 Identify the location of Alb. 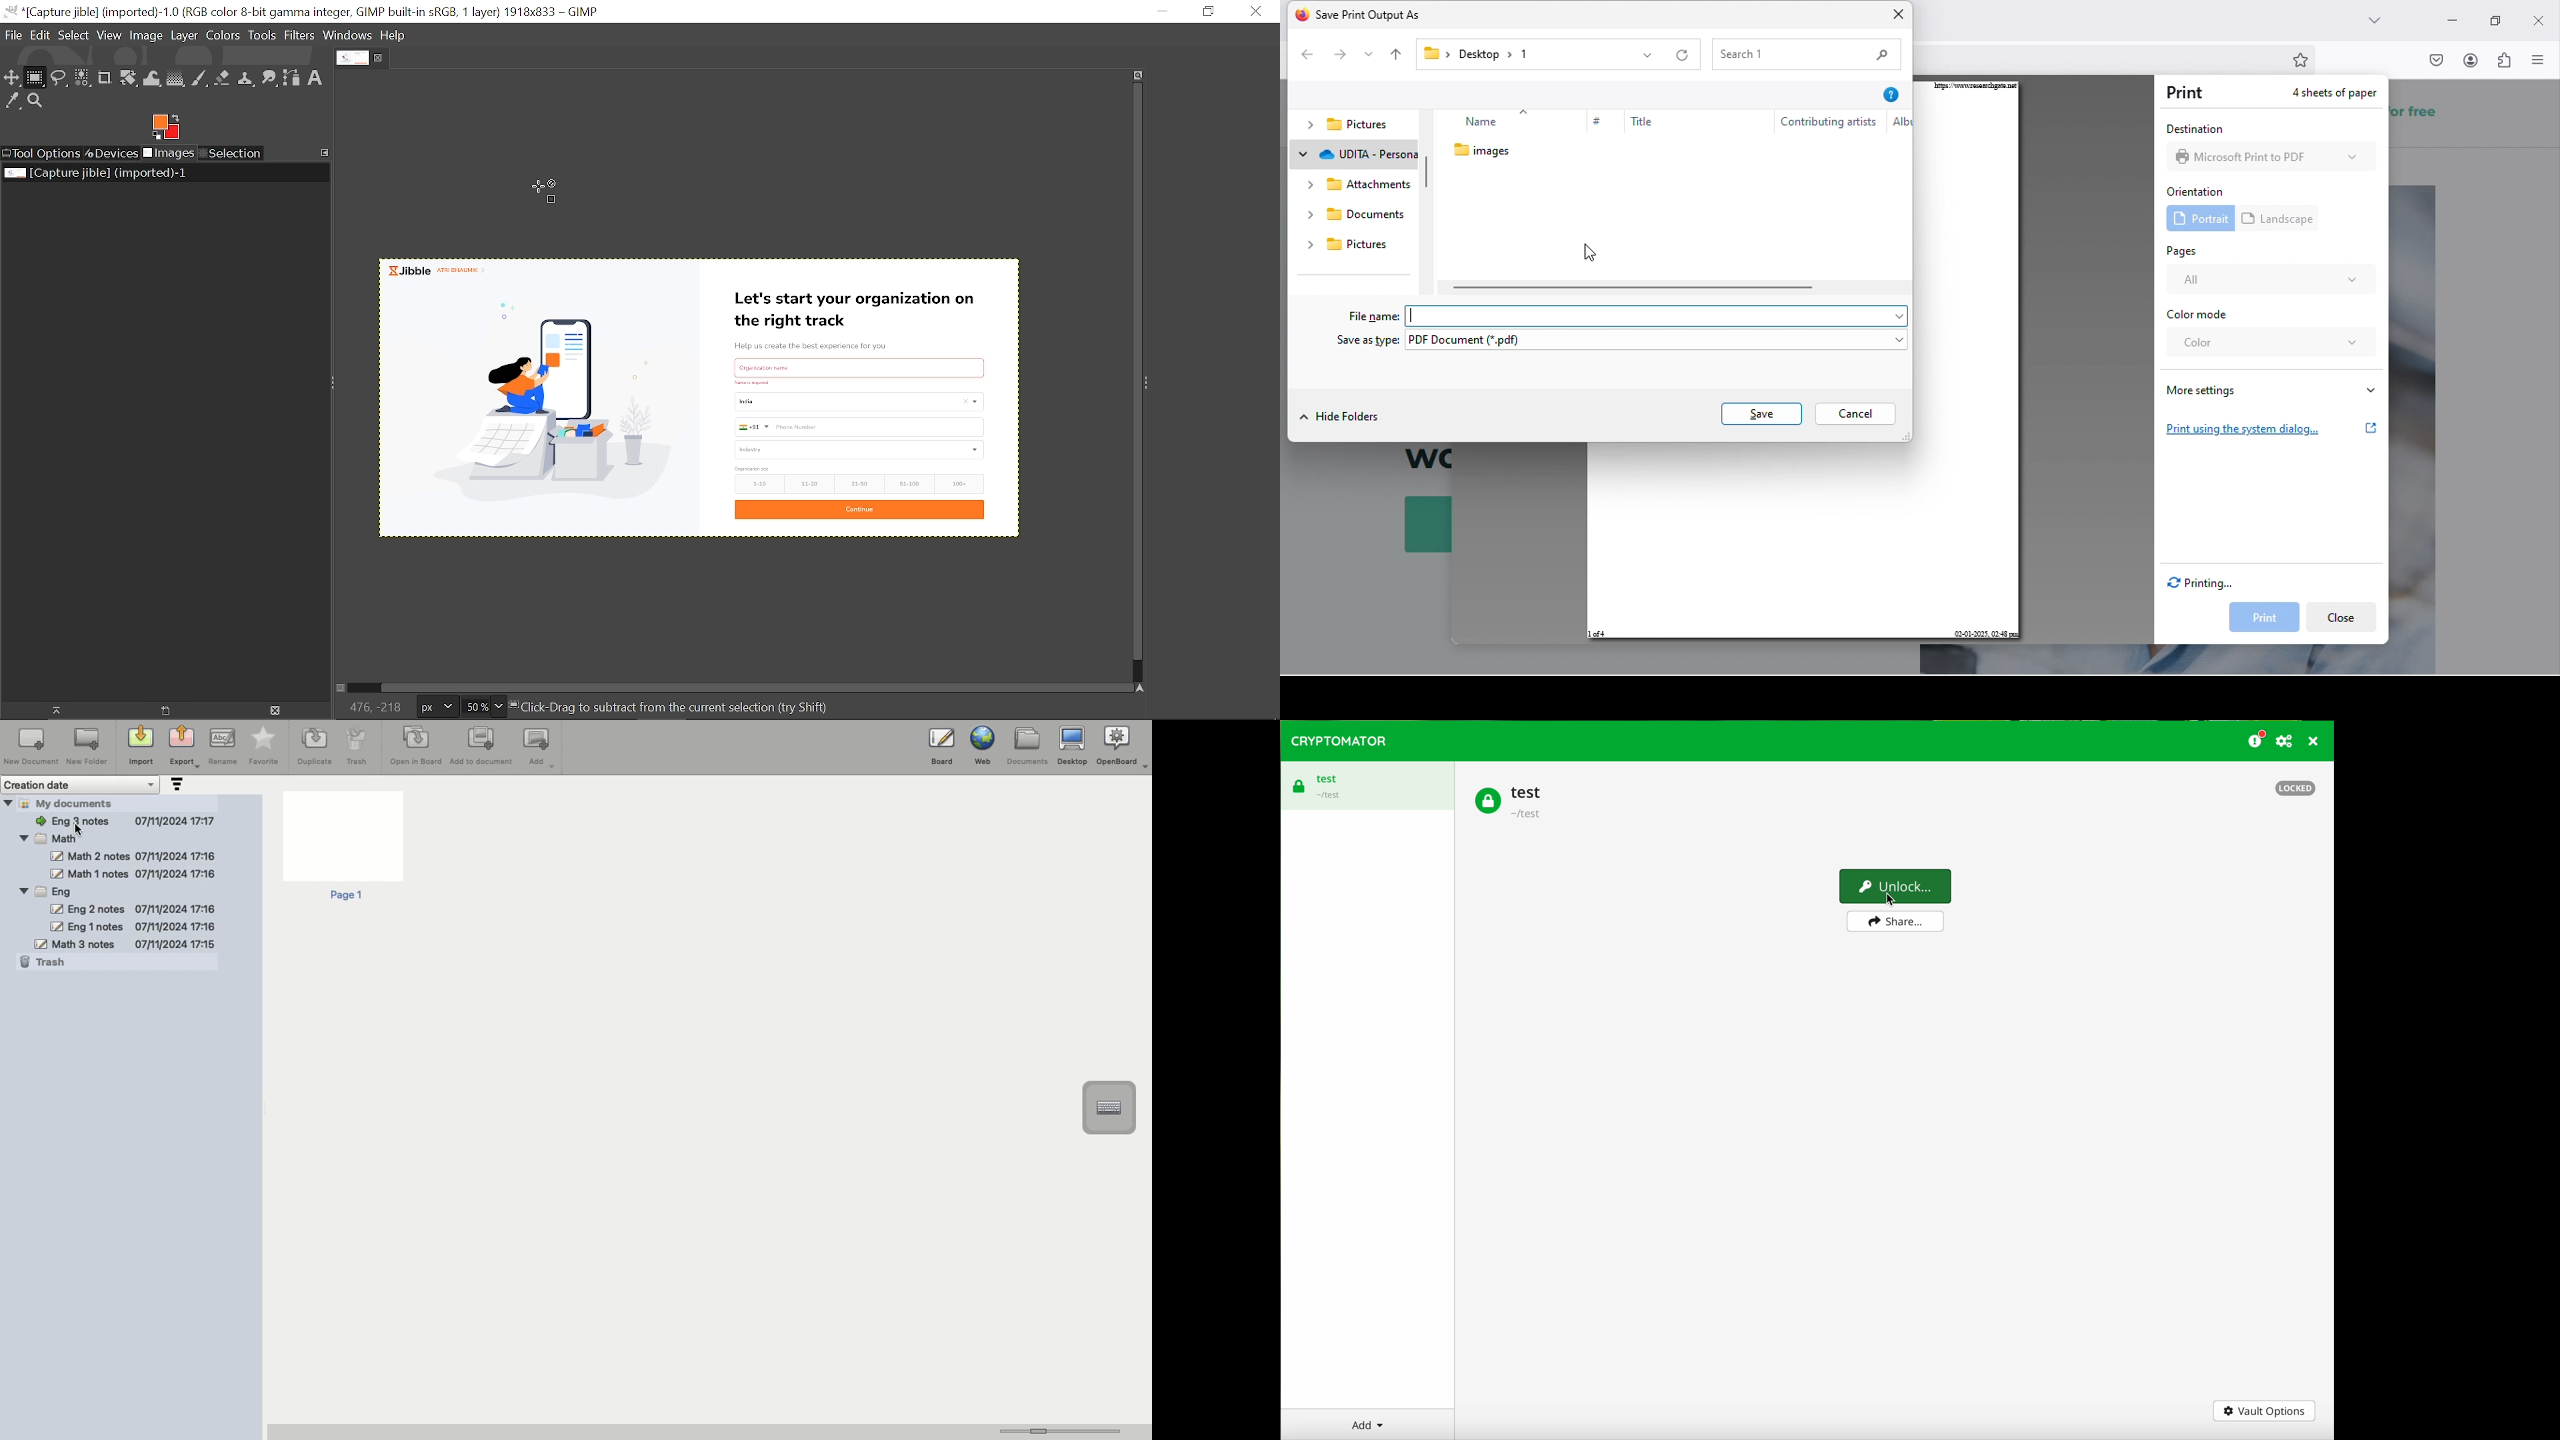
(1898, 125).